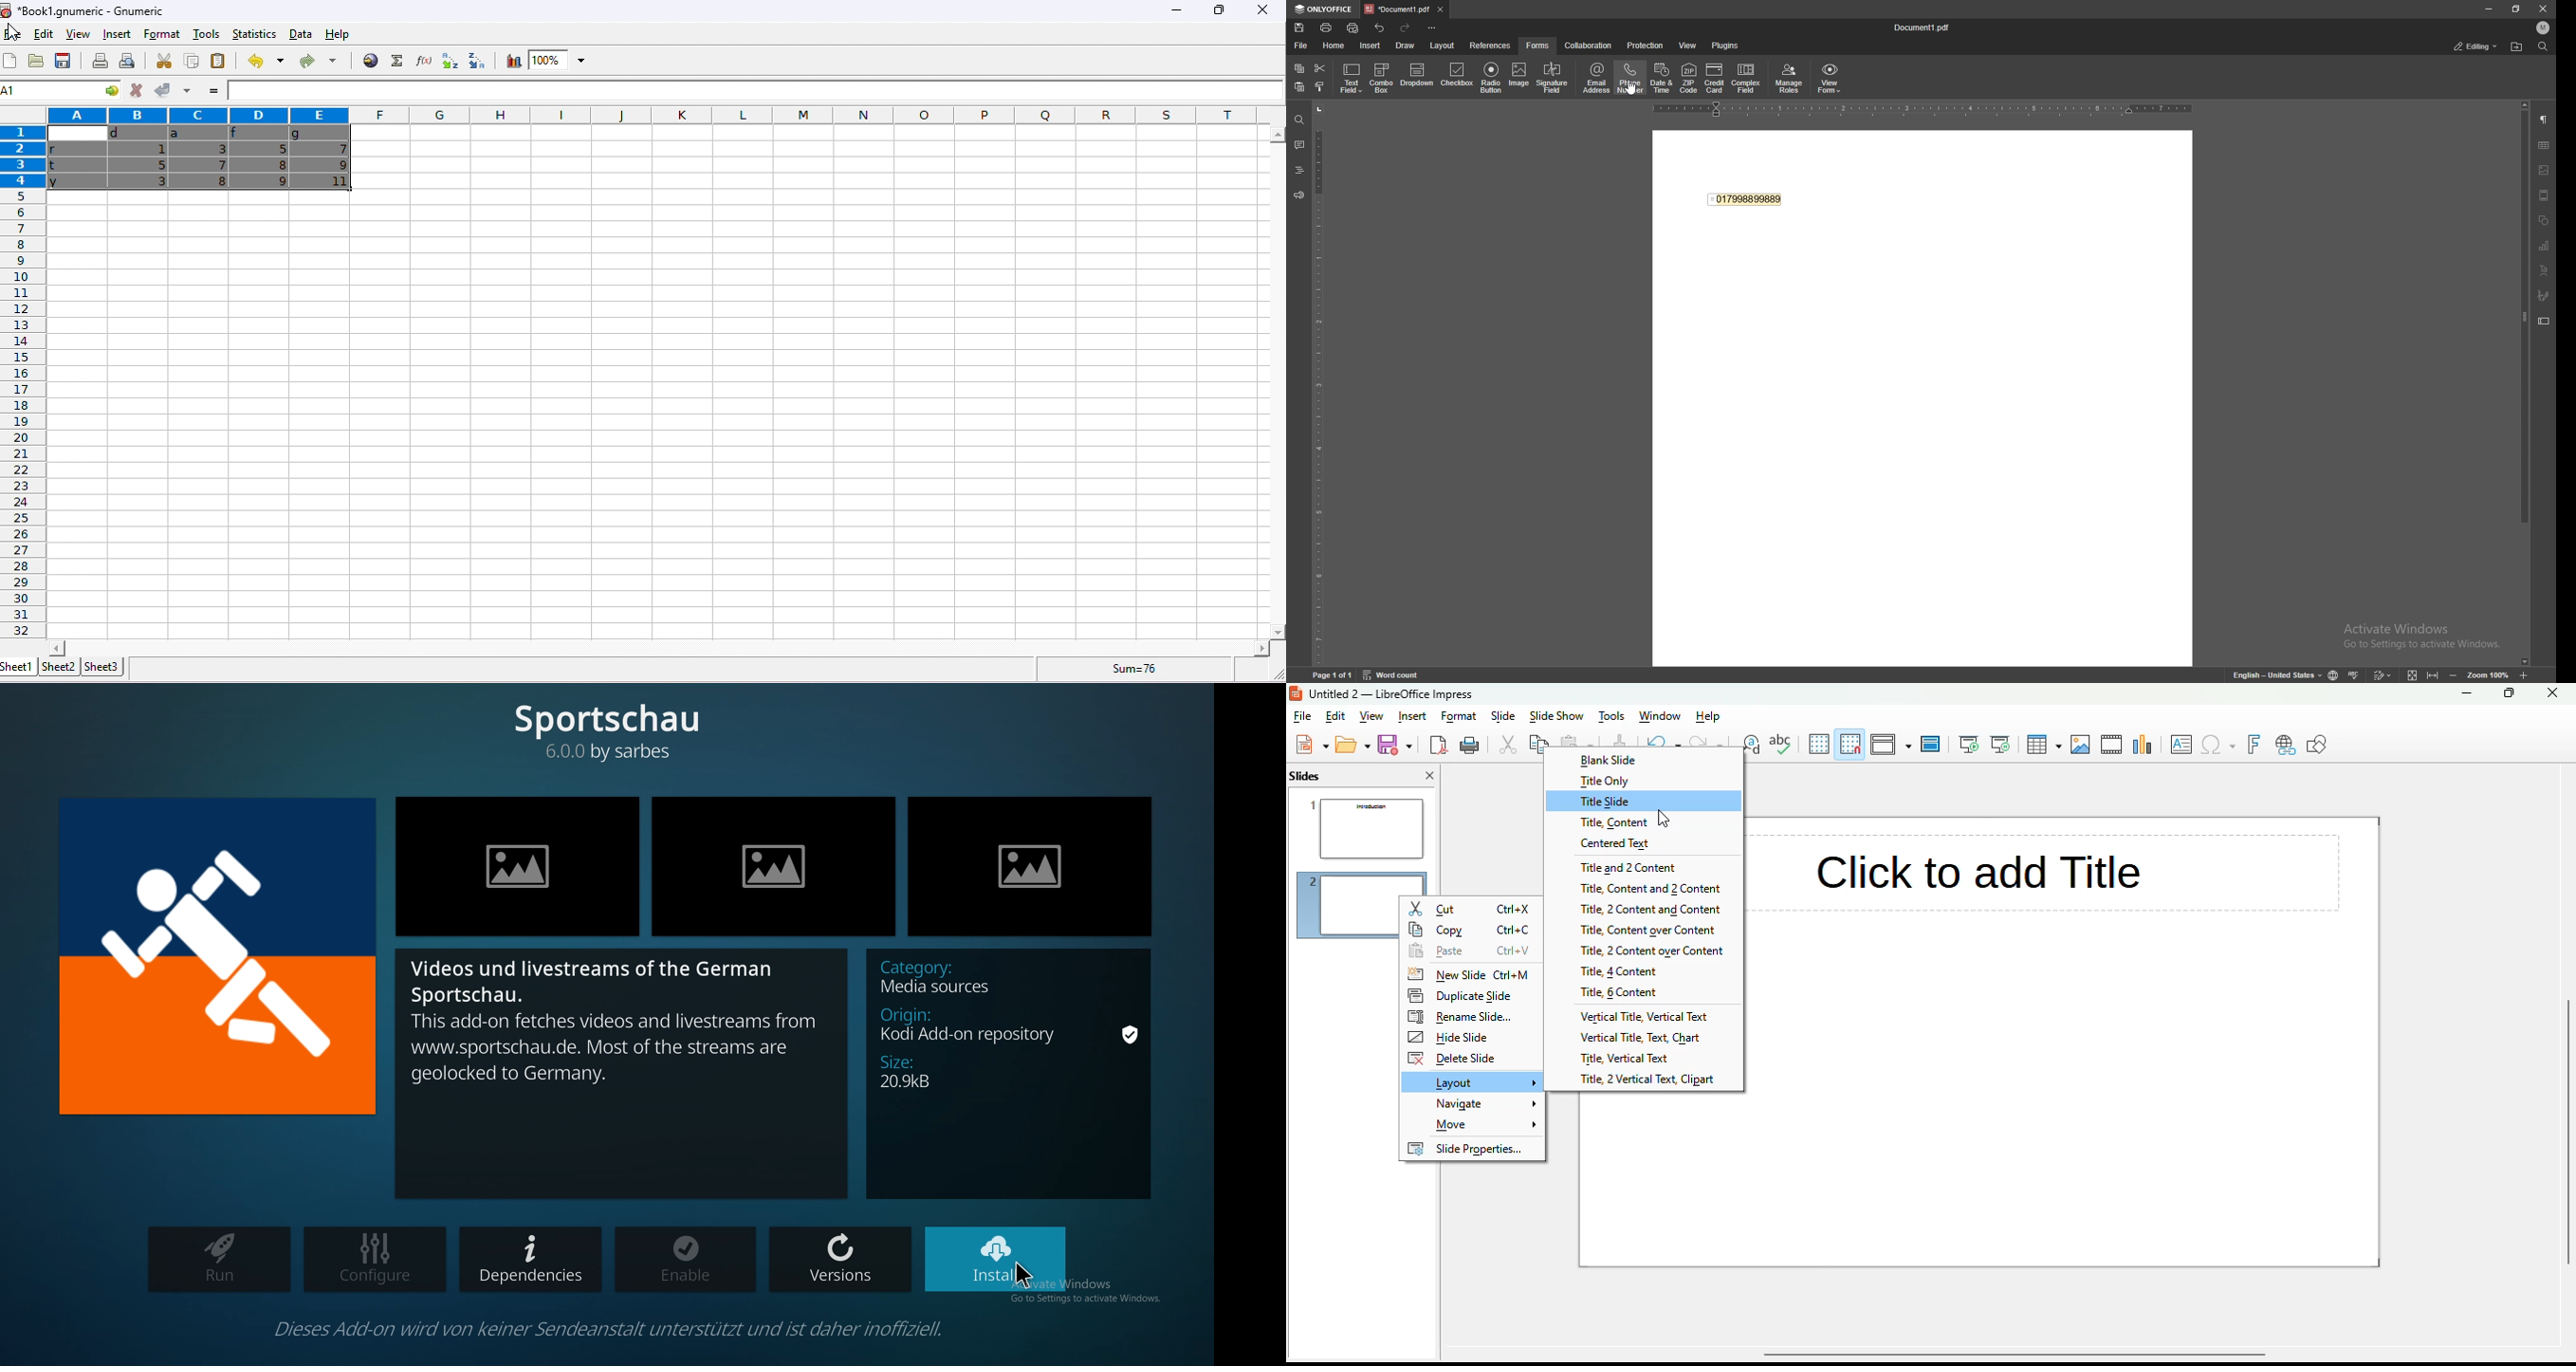 The width and height of the screenshot is (2576, 1372). I want to click on signature field, so click(1553, 79).